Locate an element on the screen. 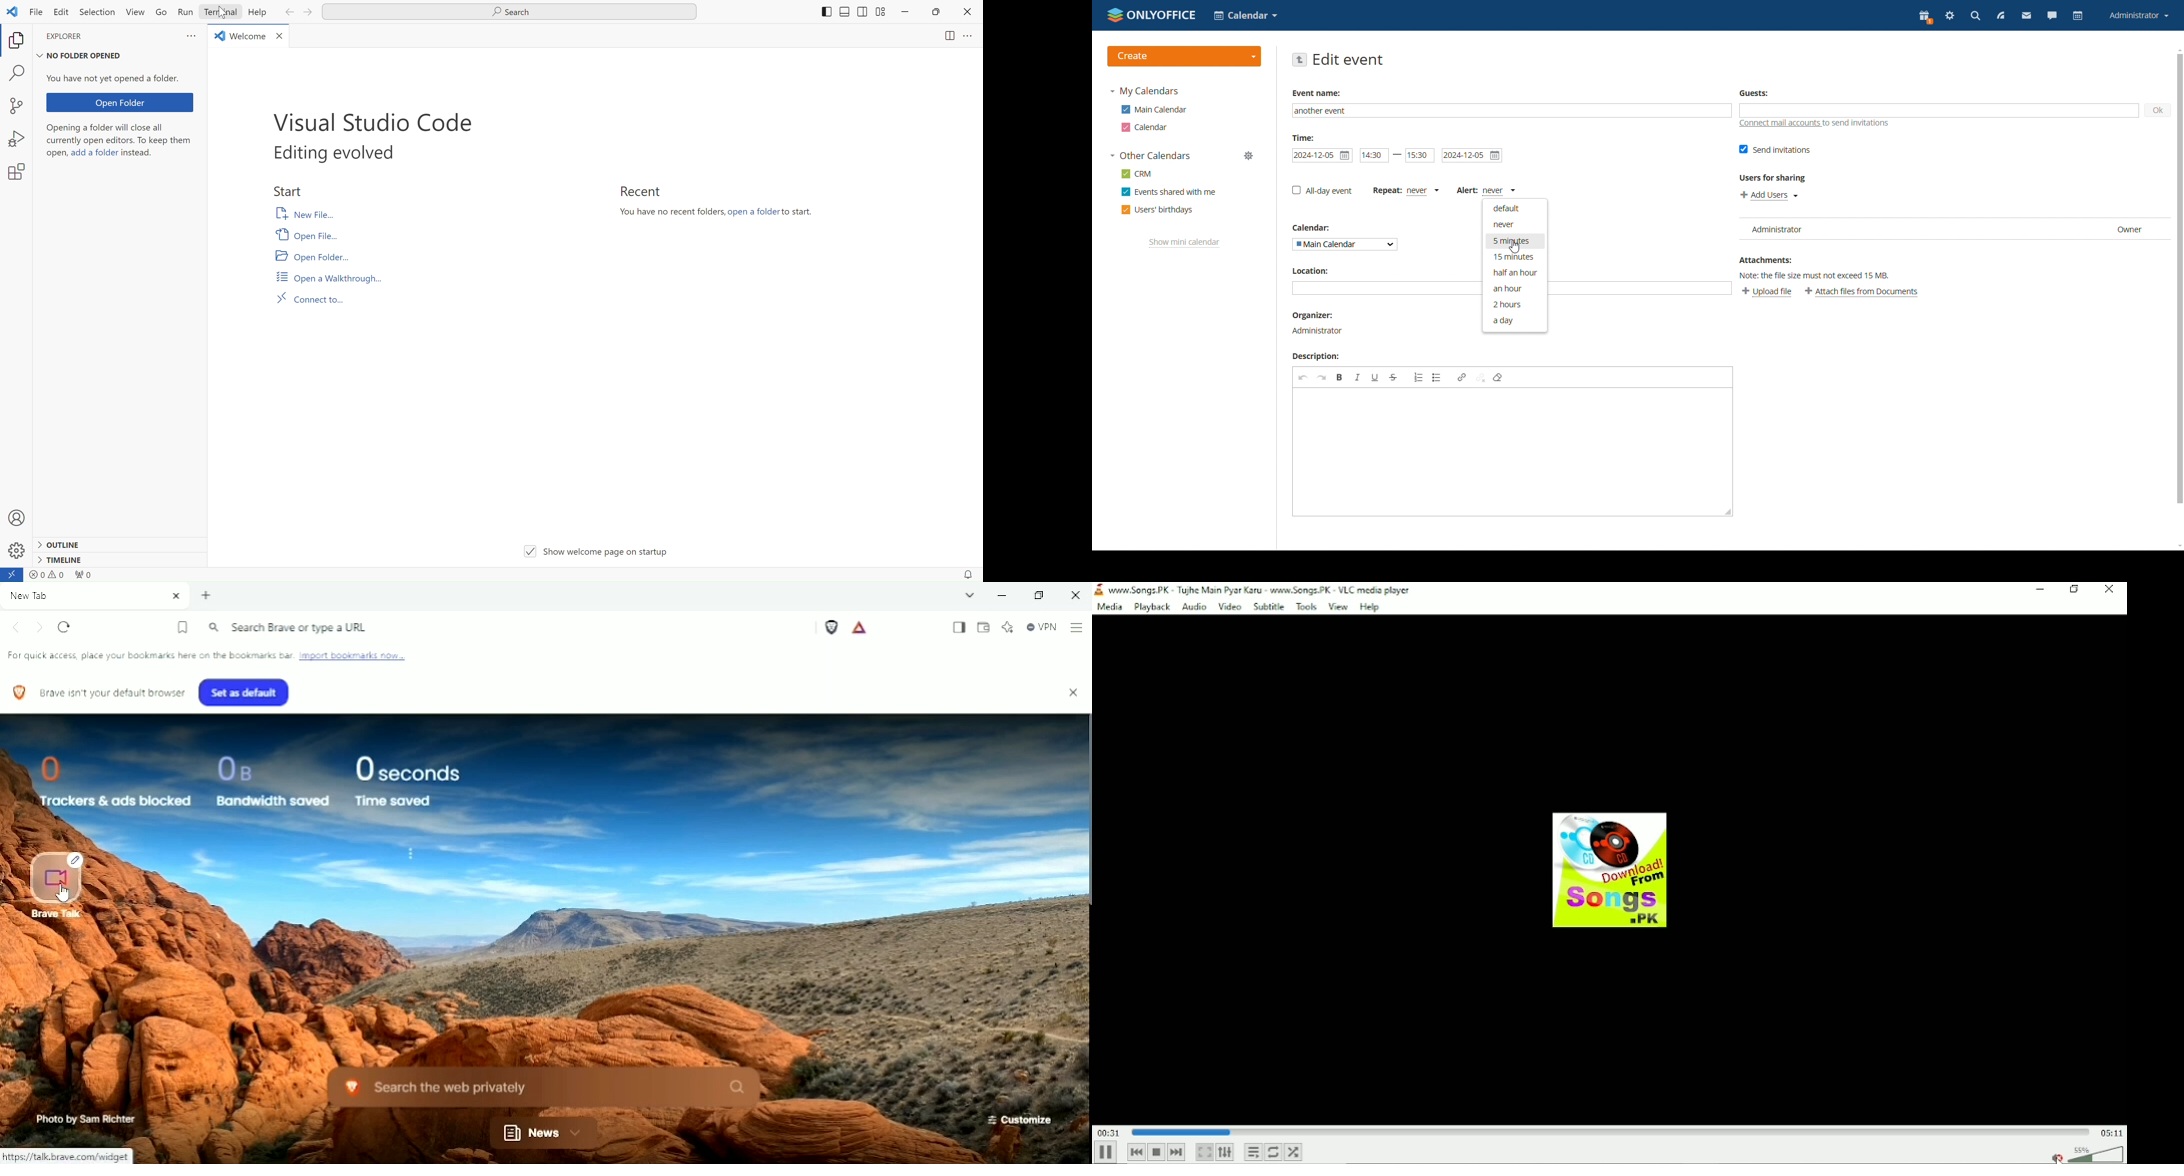  send invitations is located at coordinates (1776, 150).